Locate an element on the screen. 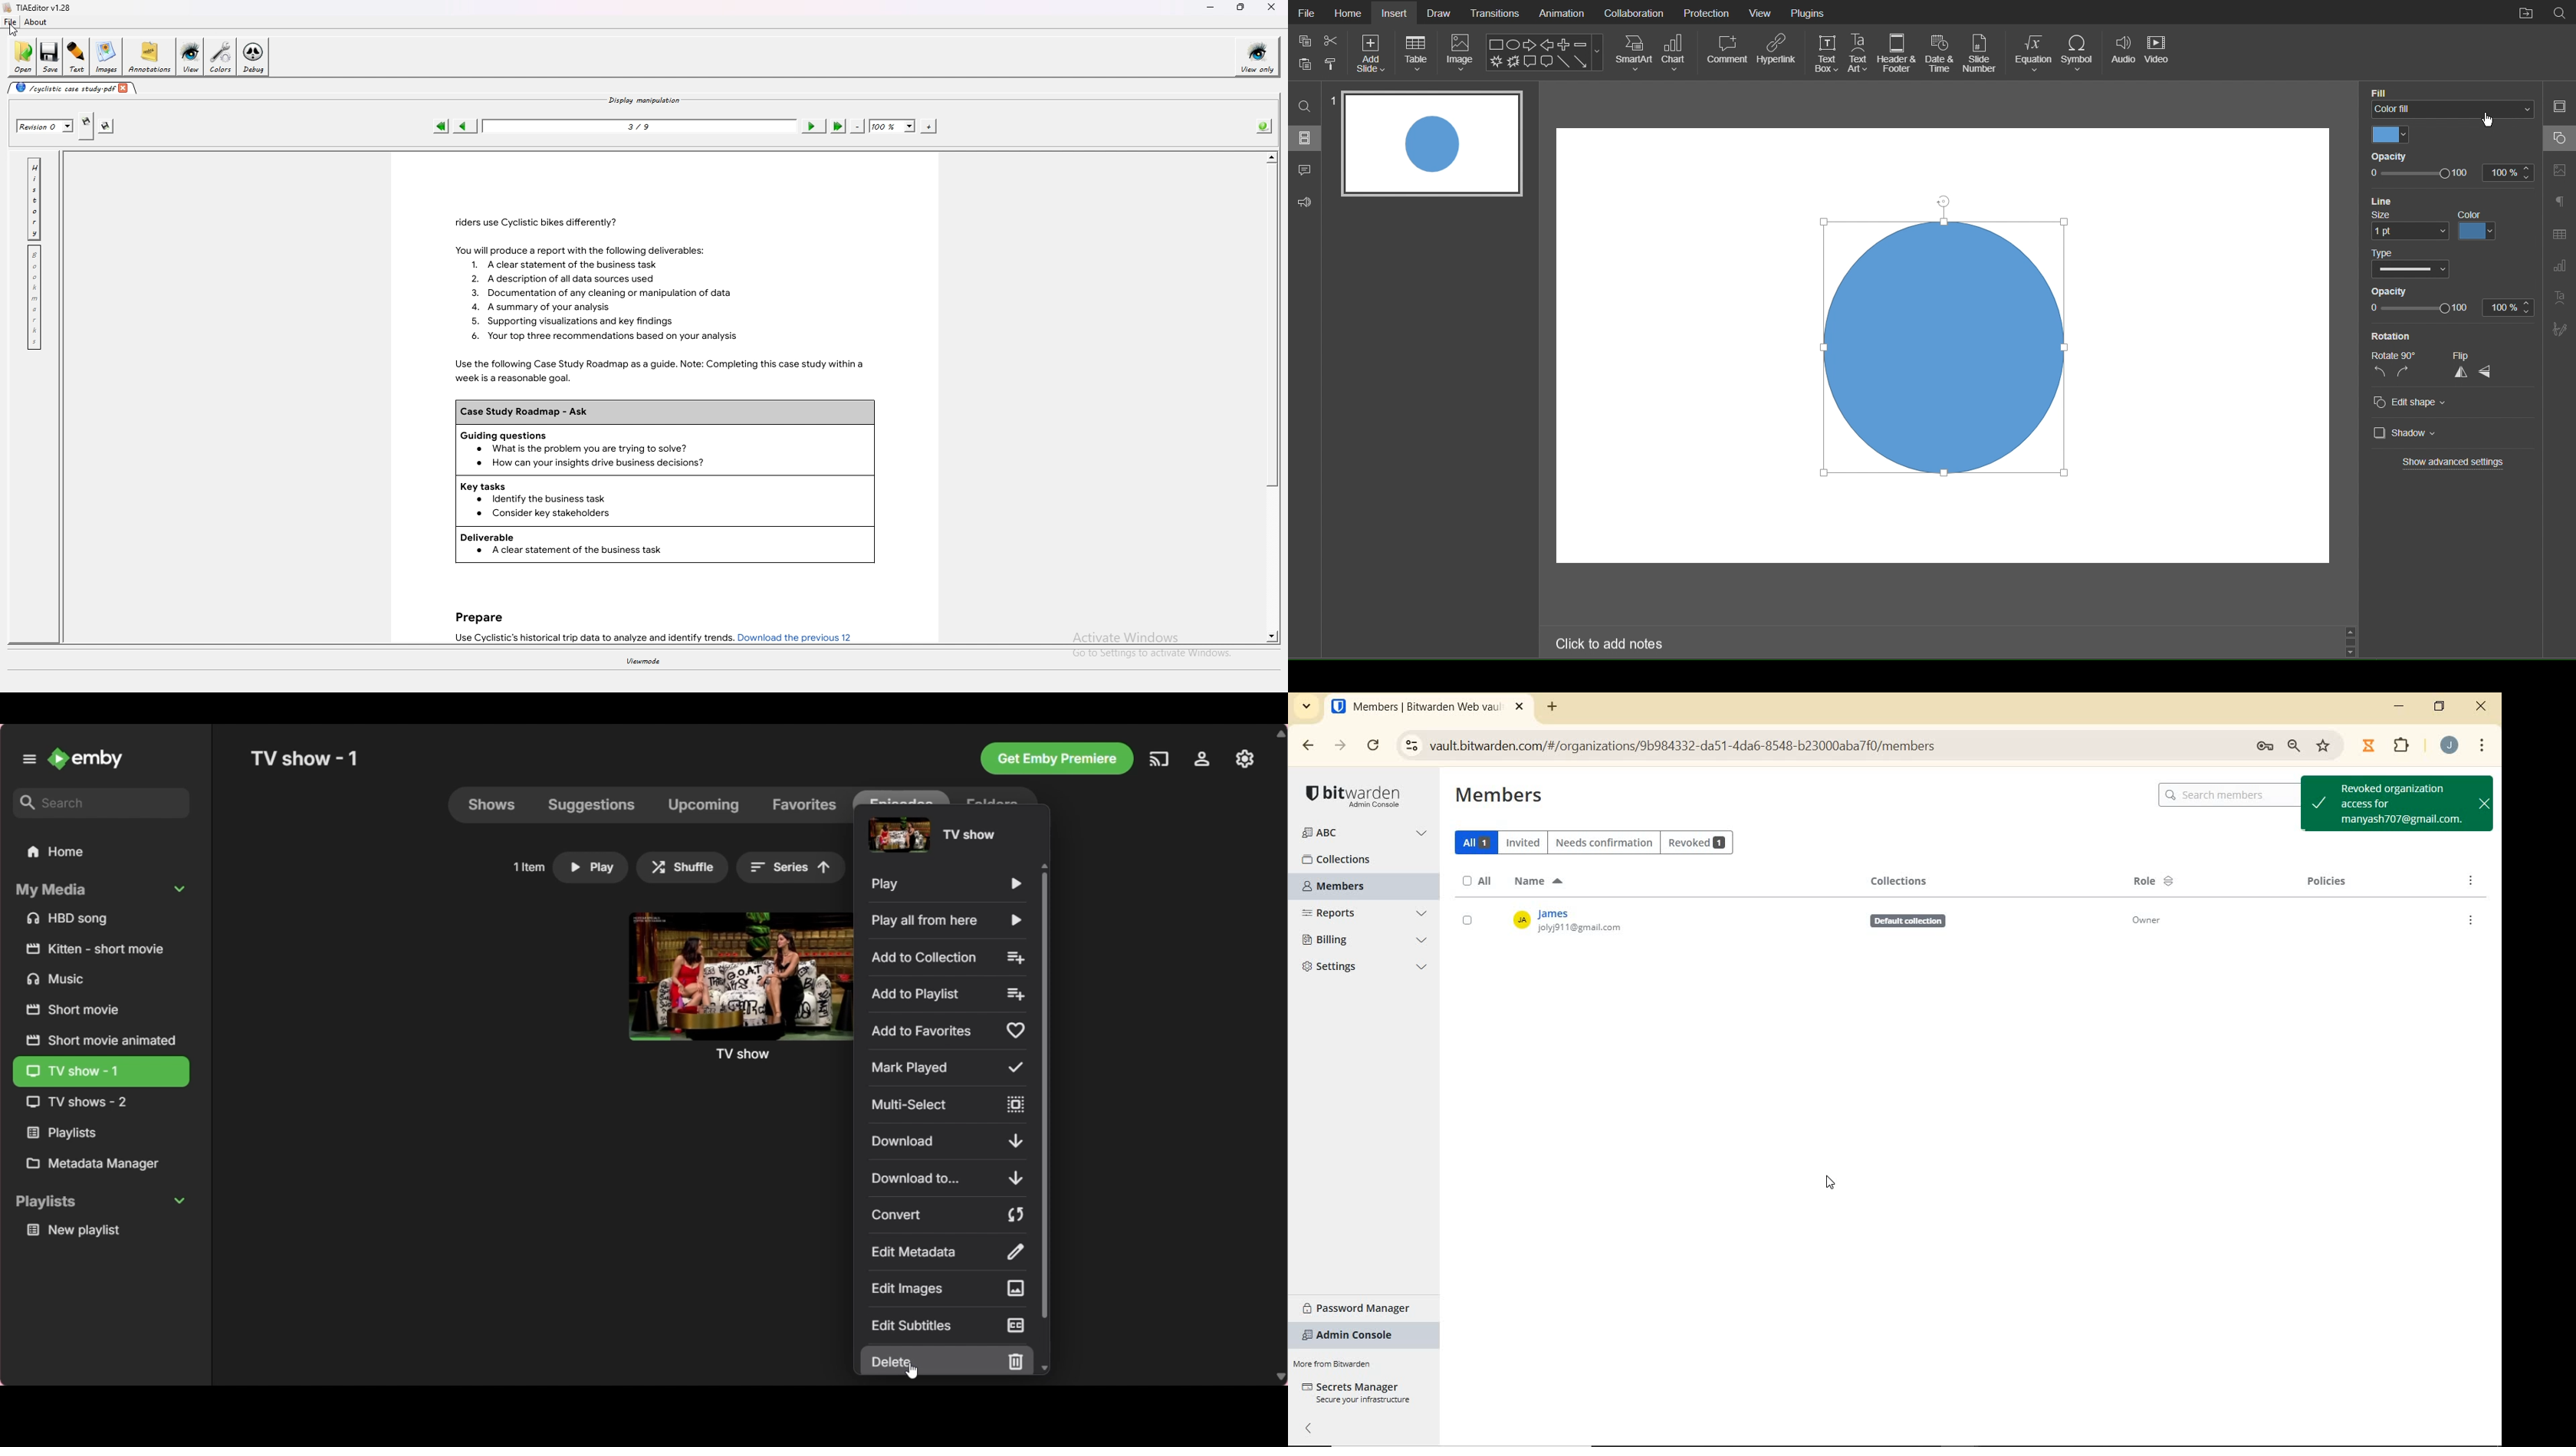  MINIMIZE is located at coordinates (2401, 709).